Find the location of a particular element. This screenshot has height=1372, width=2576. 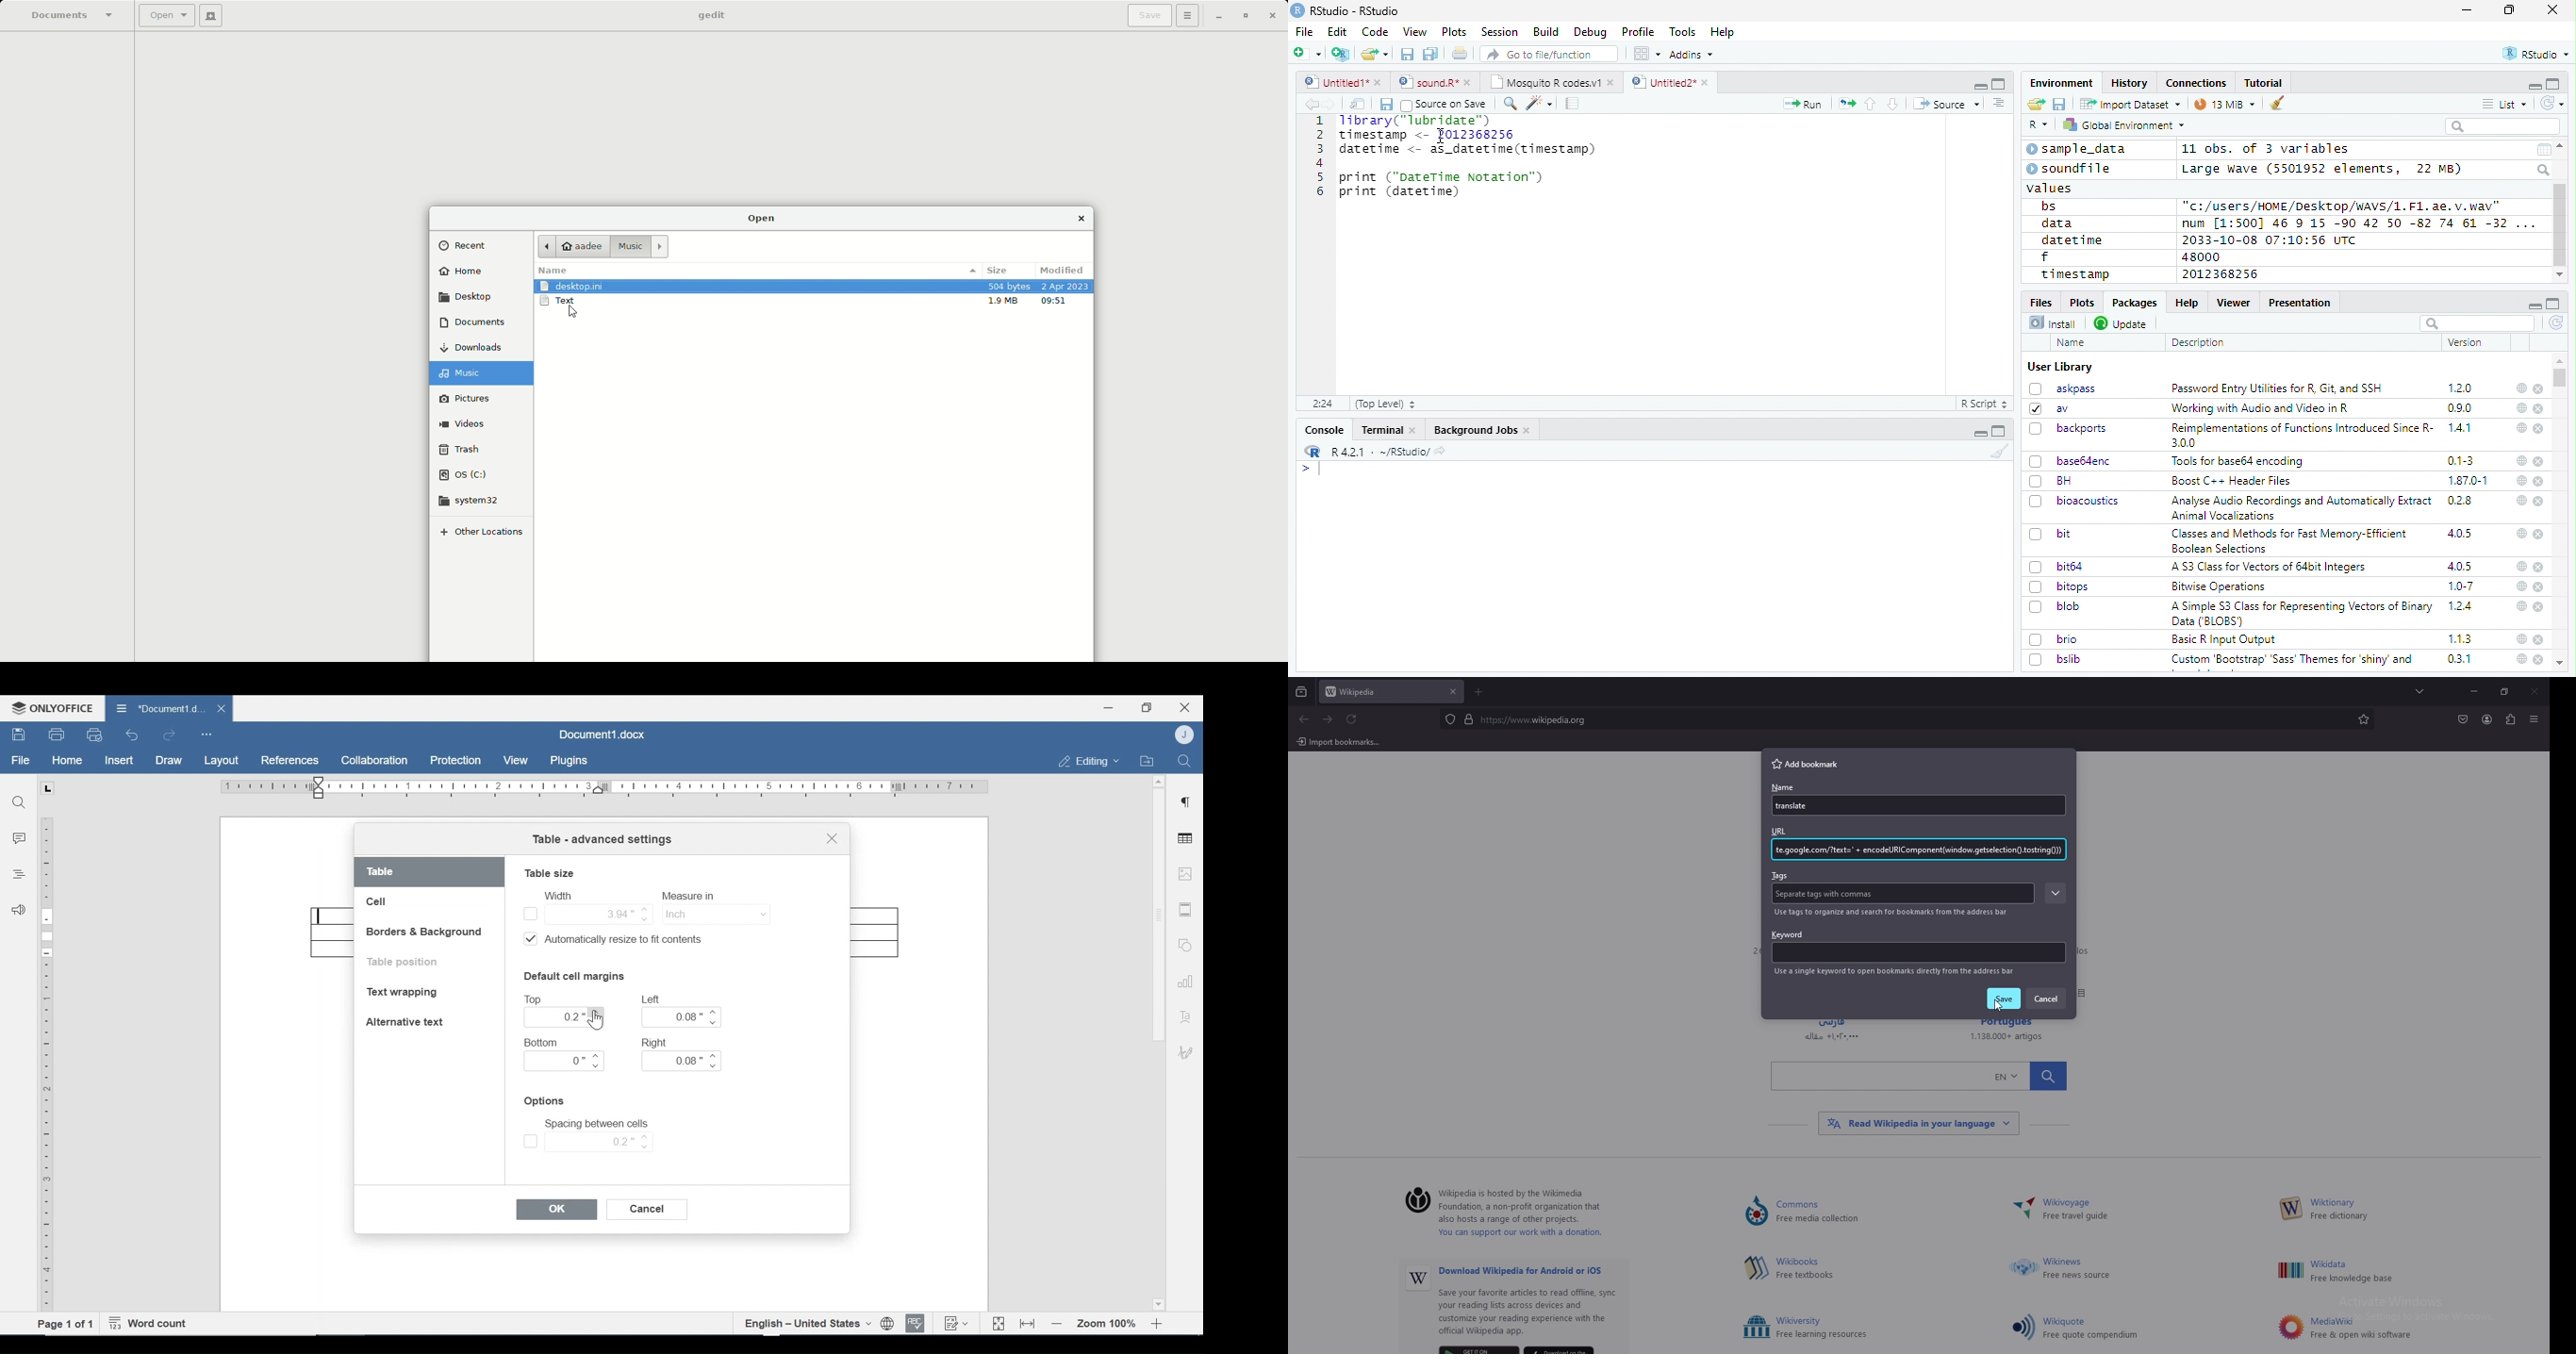

Spacing between cells is located at coordinates (597, 1124).